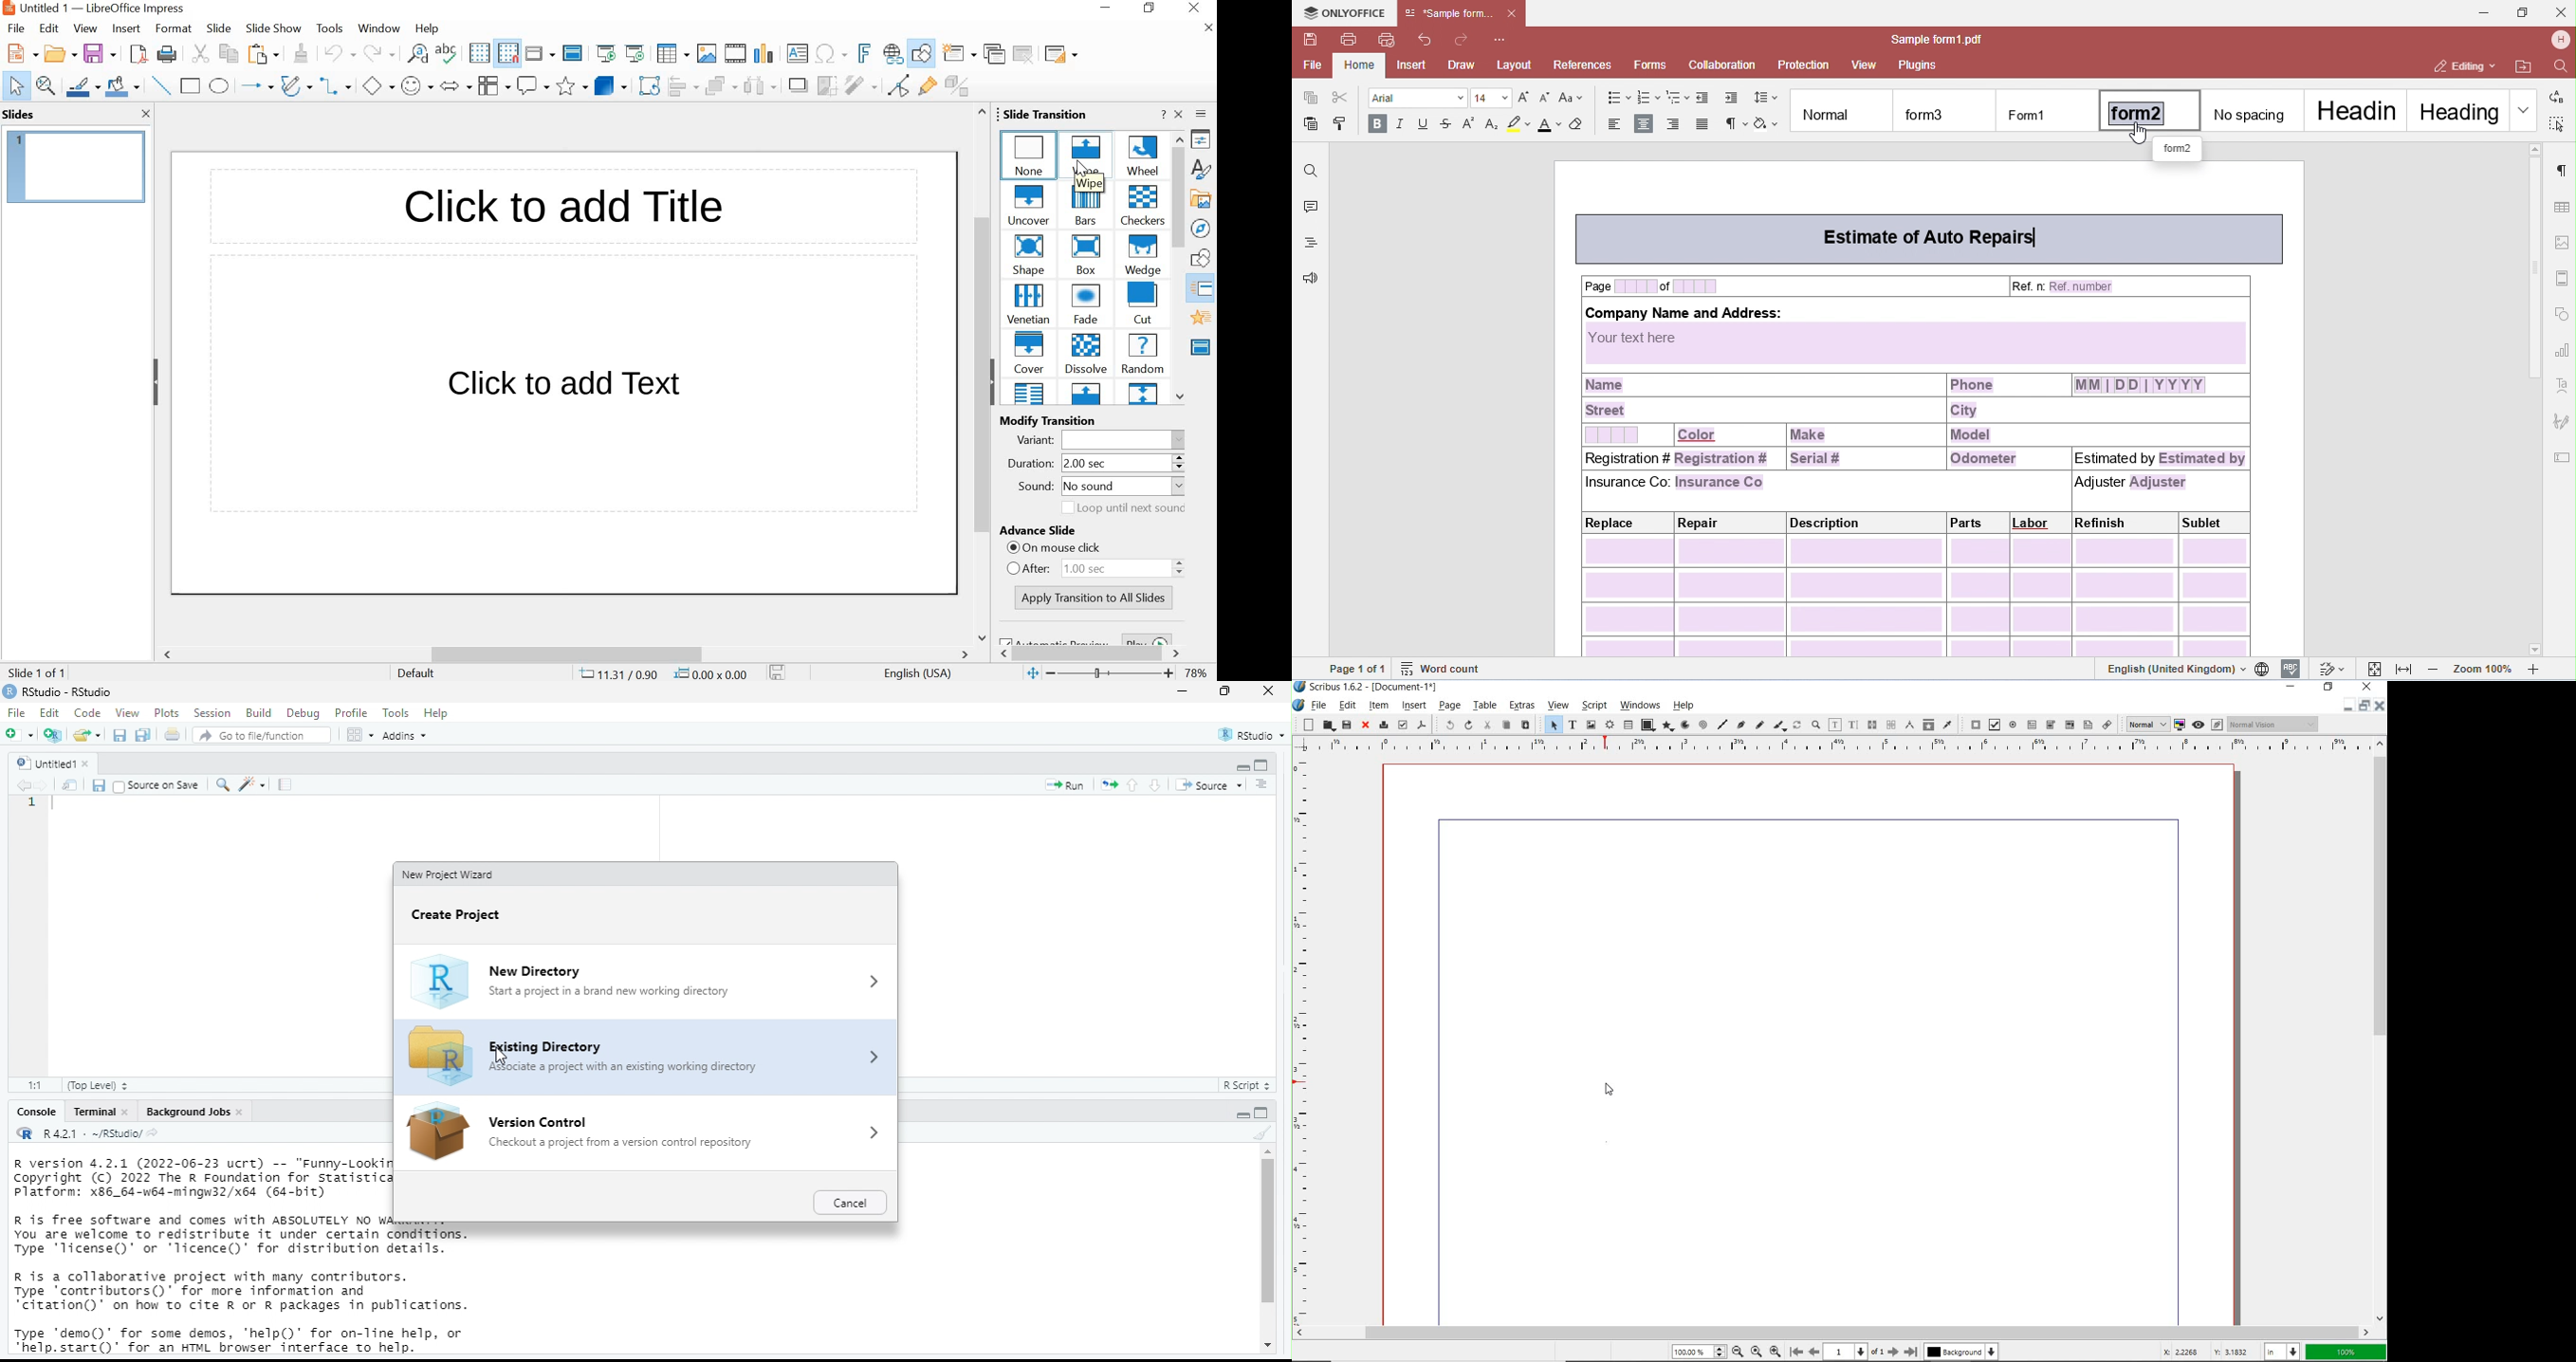  What do you see at coordinates (1198, 675) in the screenshot?
I see `ZOOM FACTOR` at bounding box center [1198, 675].